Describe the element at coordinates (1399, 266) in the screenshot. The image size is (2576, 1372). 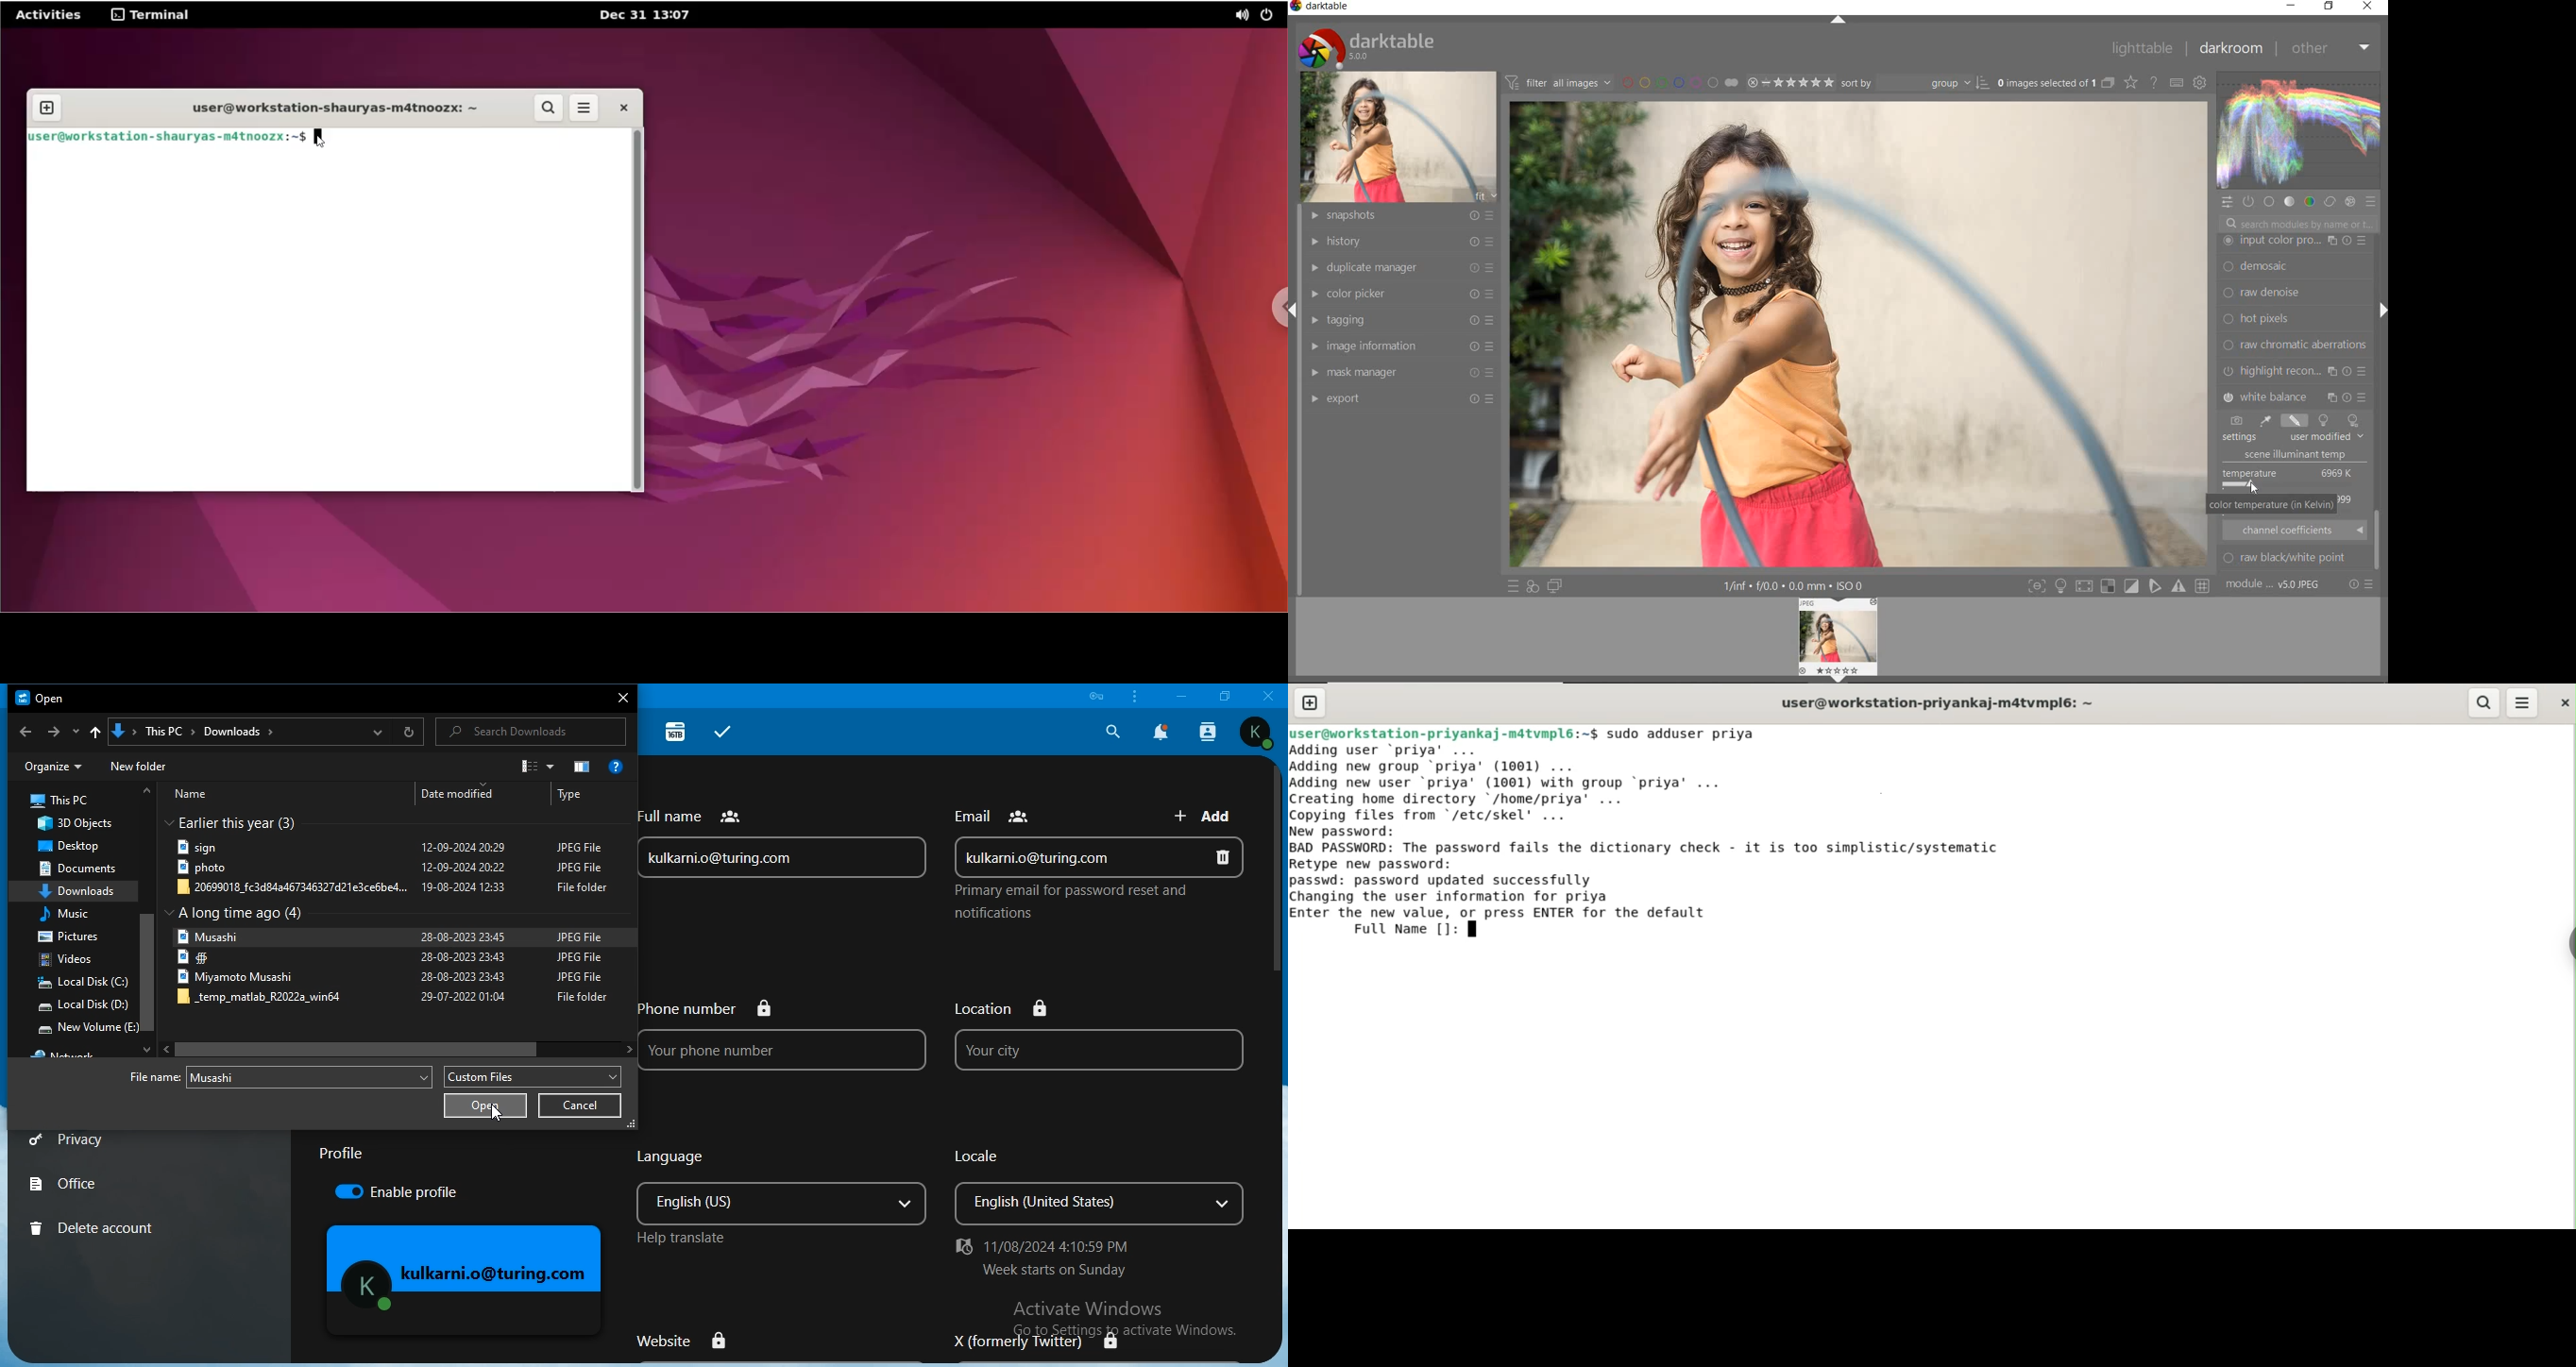
I see `duplicate manager` at that location.